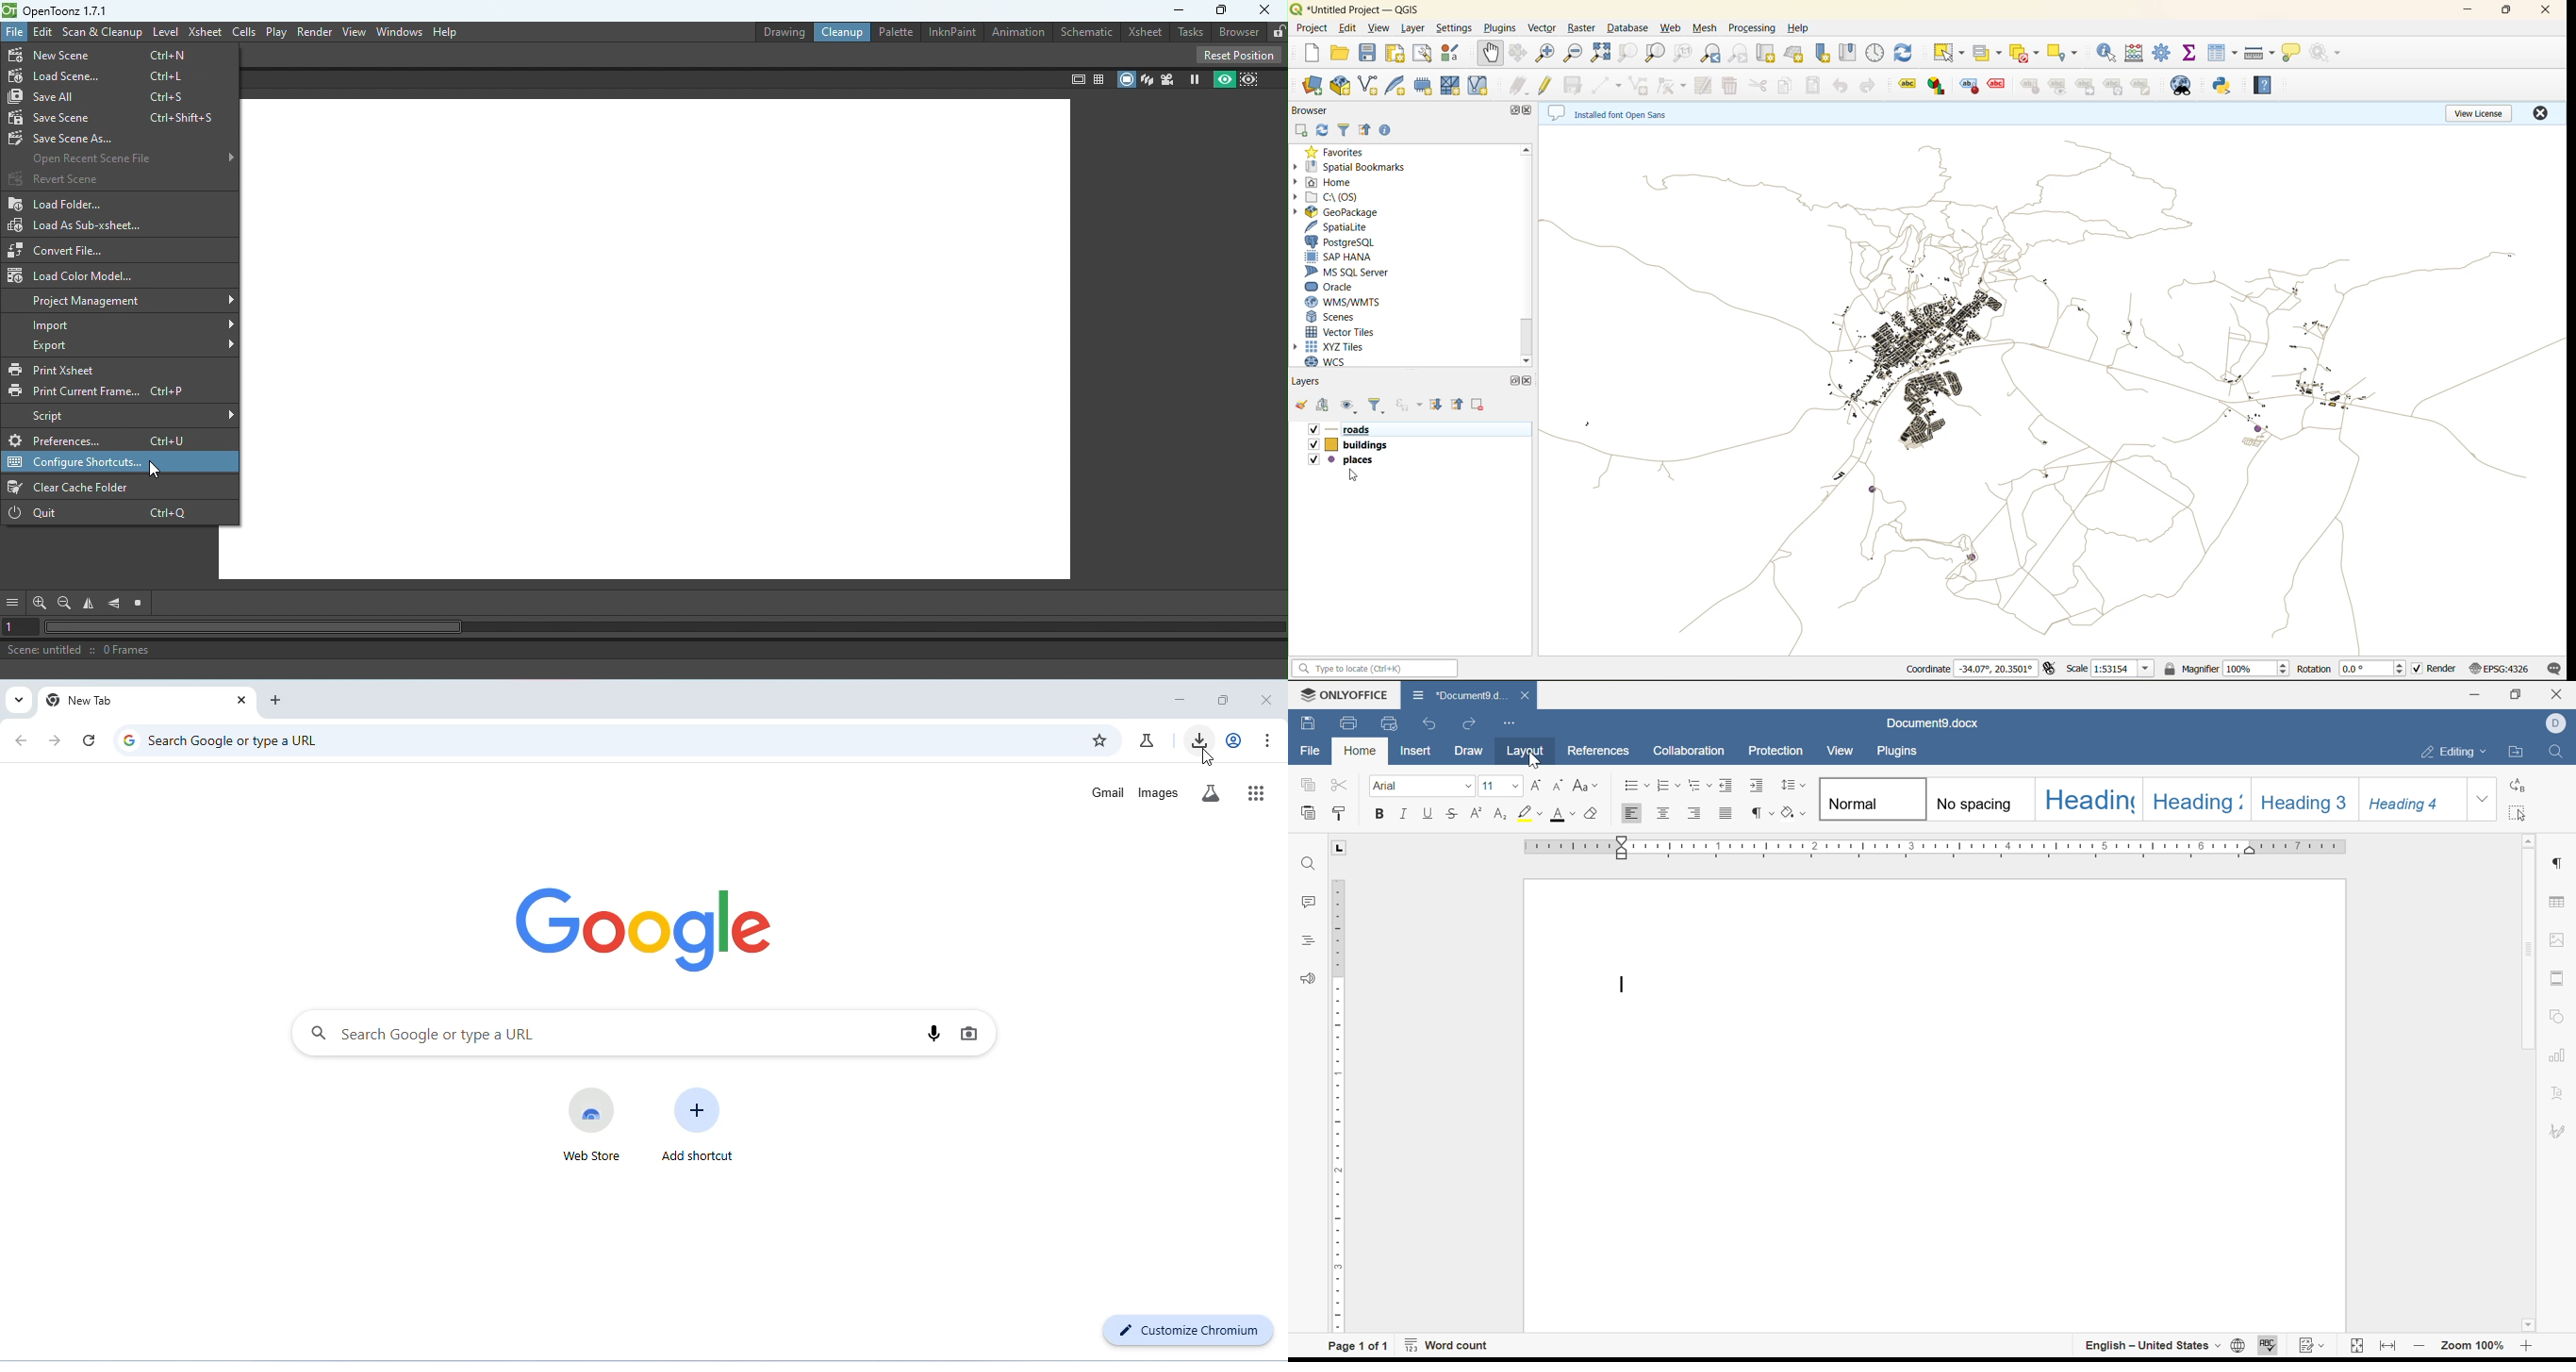 The height and width of the screenshot is (1372, 2576). Describe the element at coordinates (2555, 864) in the screenshot. I see `paragraph settings` at that location.